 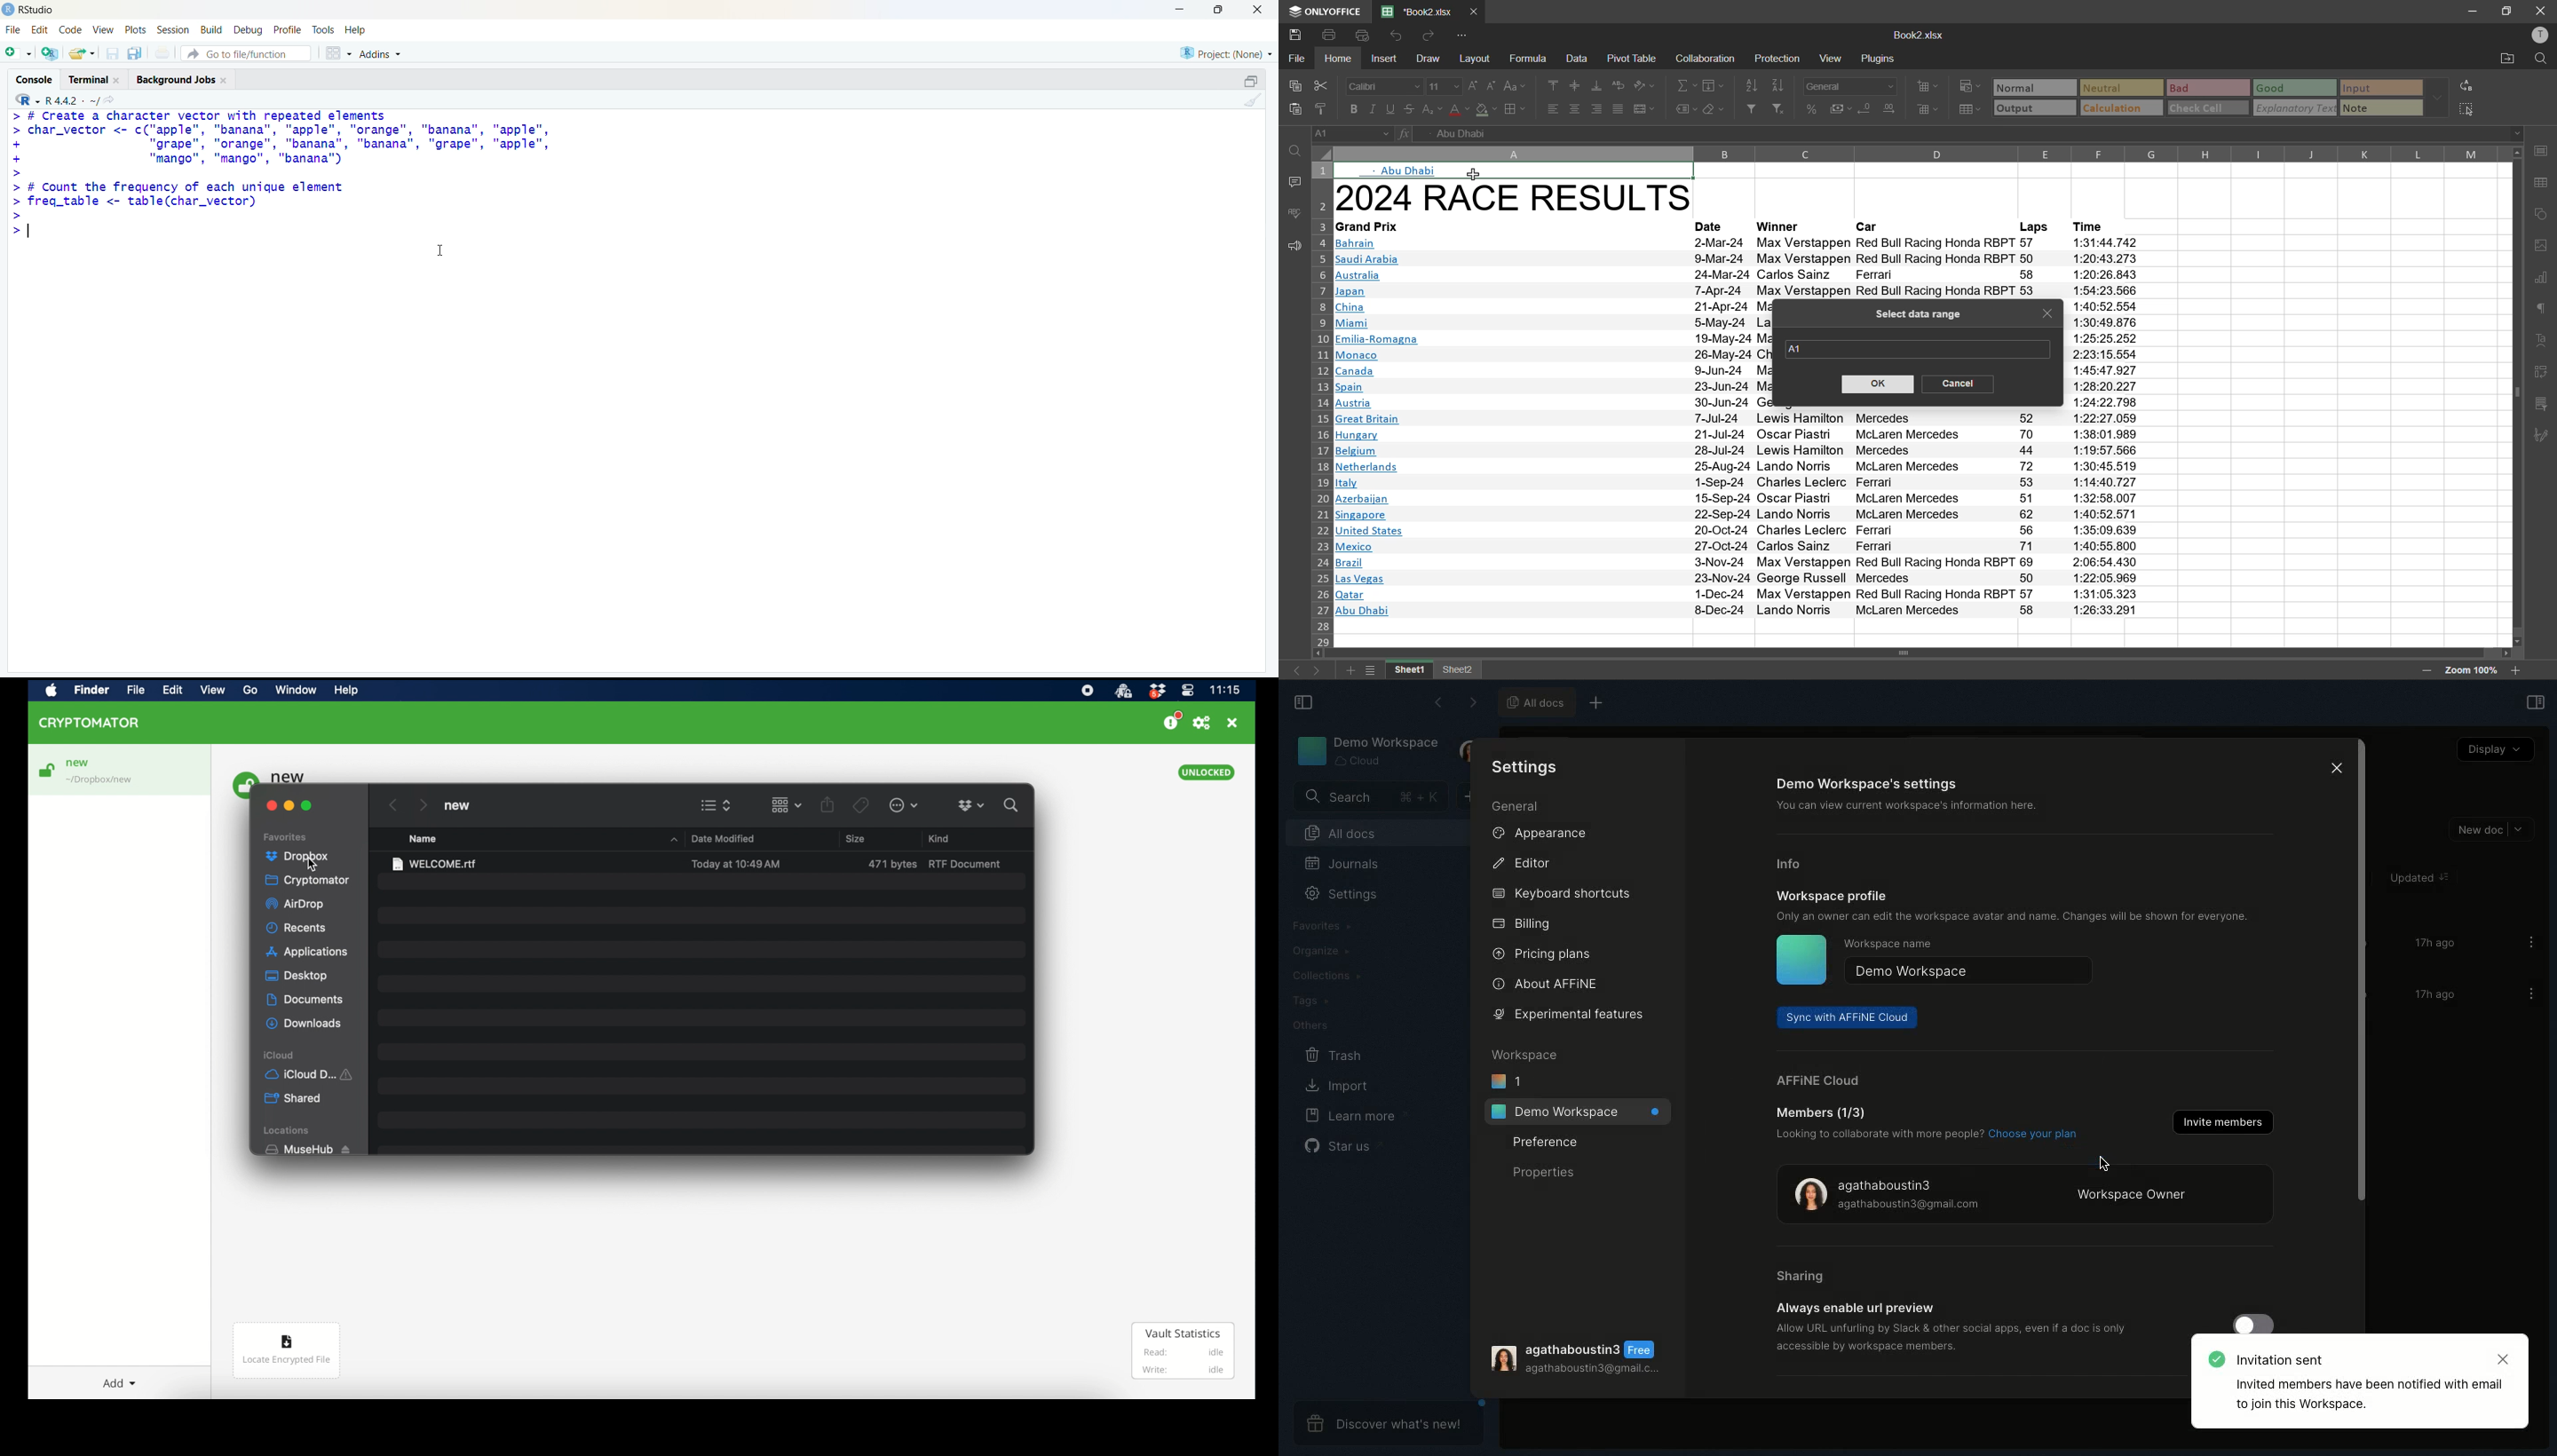 I want to click on cut, so click(x=1320, y=85).